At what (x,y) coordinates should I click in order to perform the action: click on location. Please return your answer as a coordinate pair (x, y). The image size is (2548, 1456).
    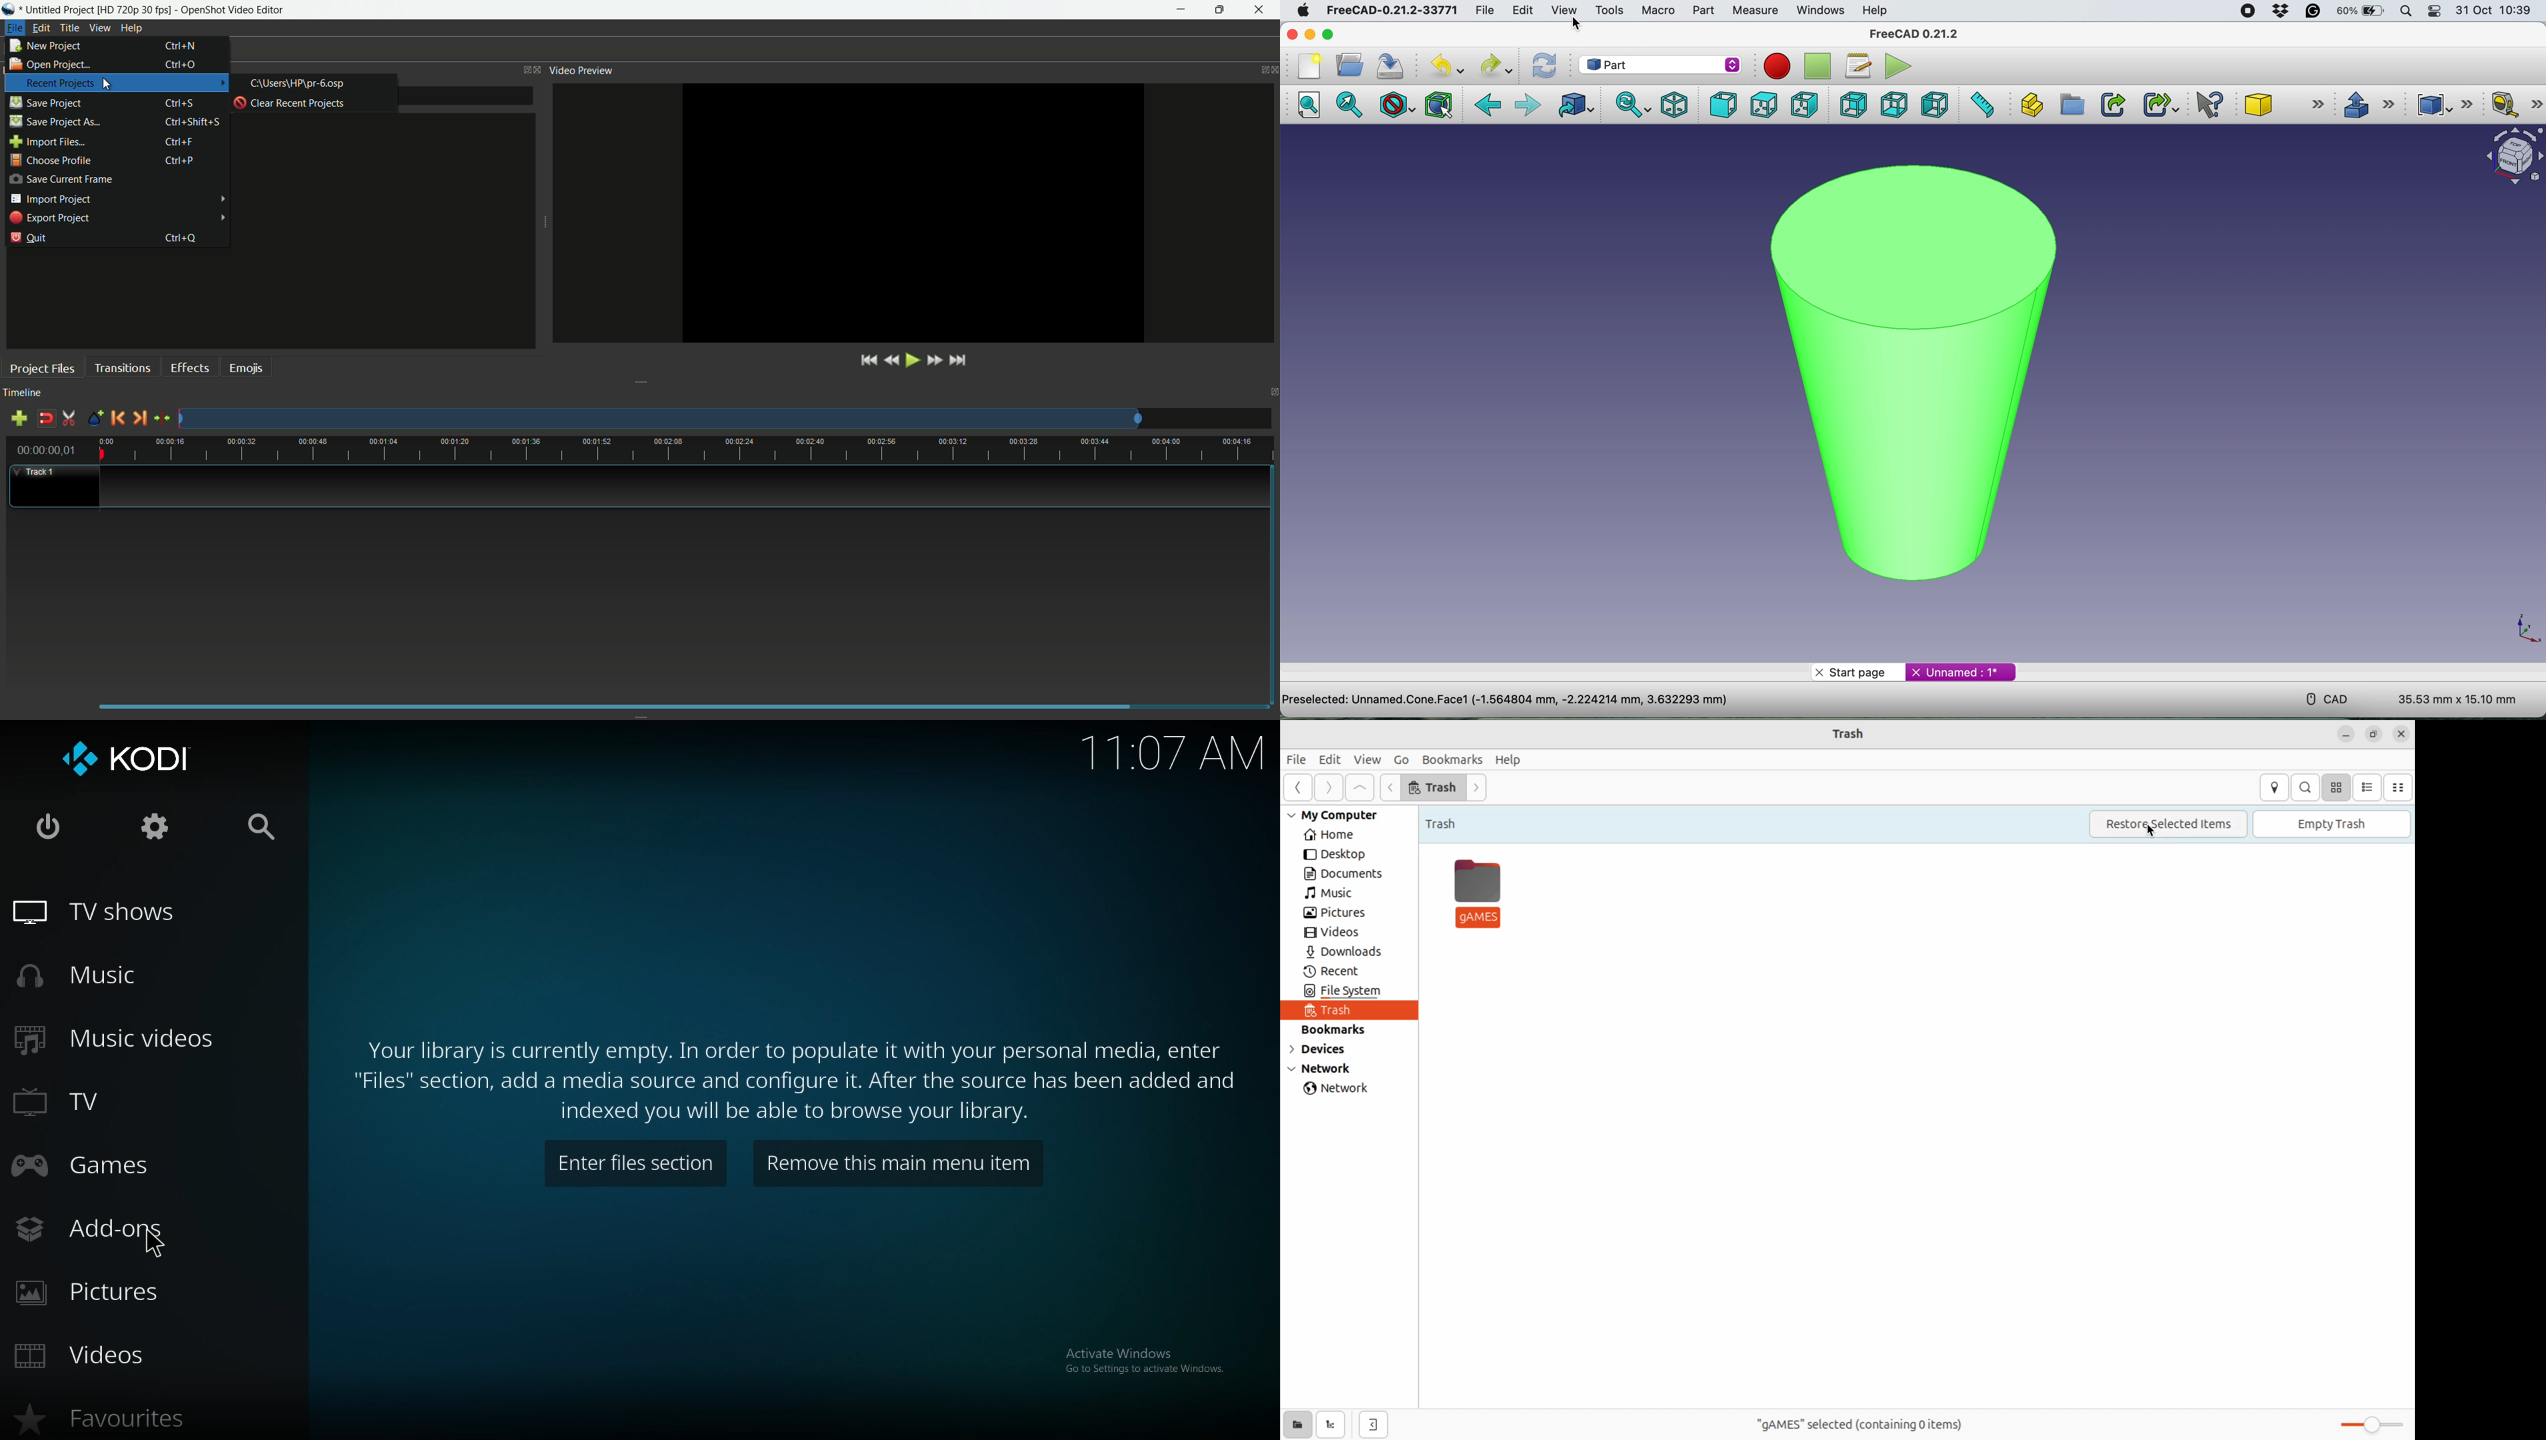
    Looking at the image, I should click on (2273, 787).